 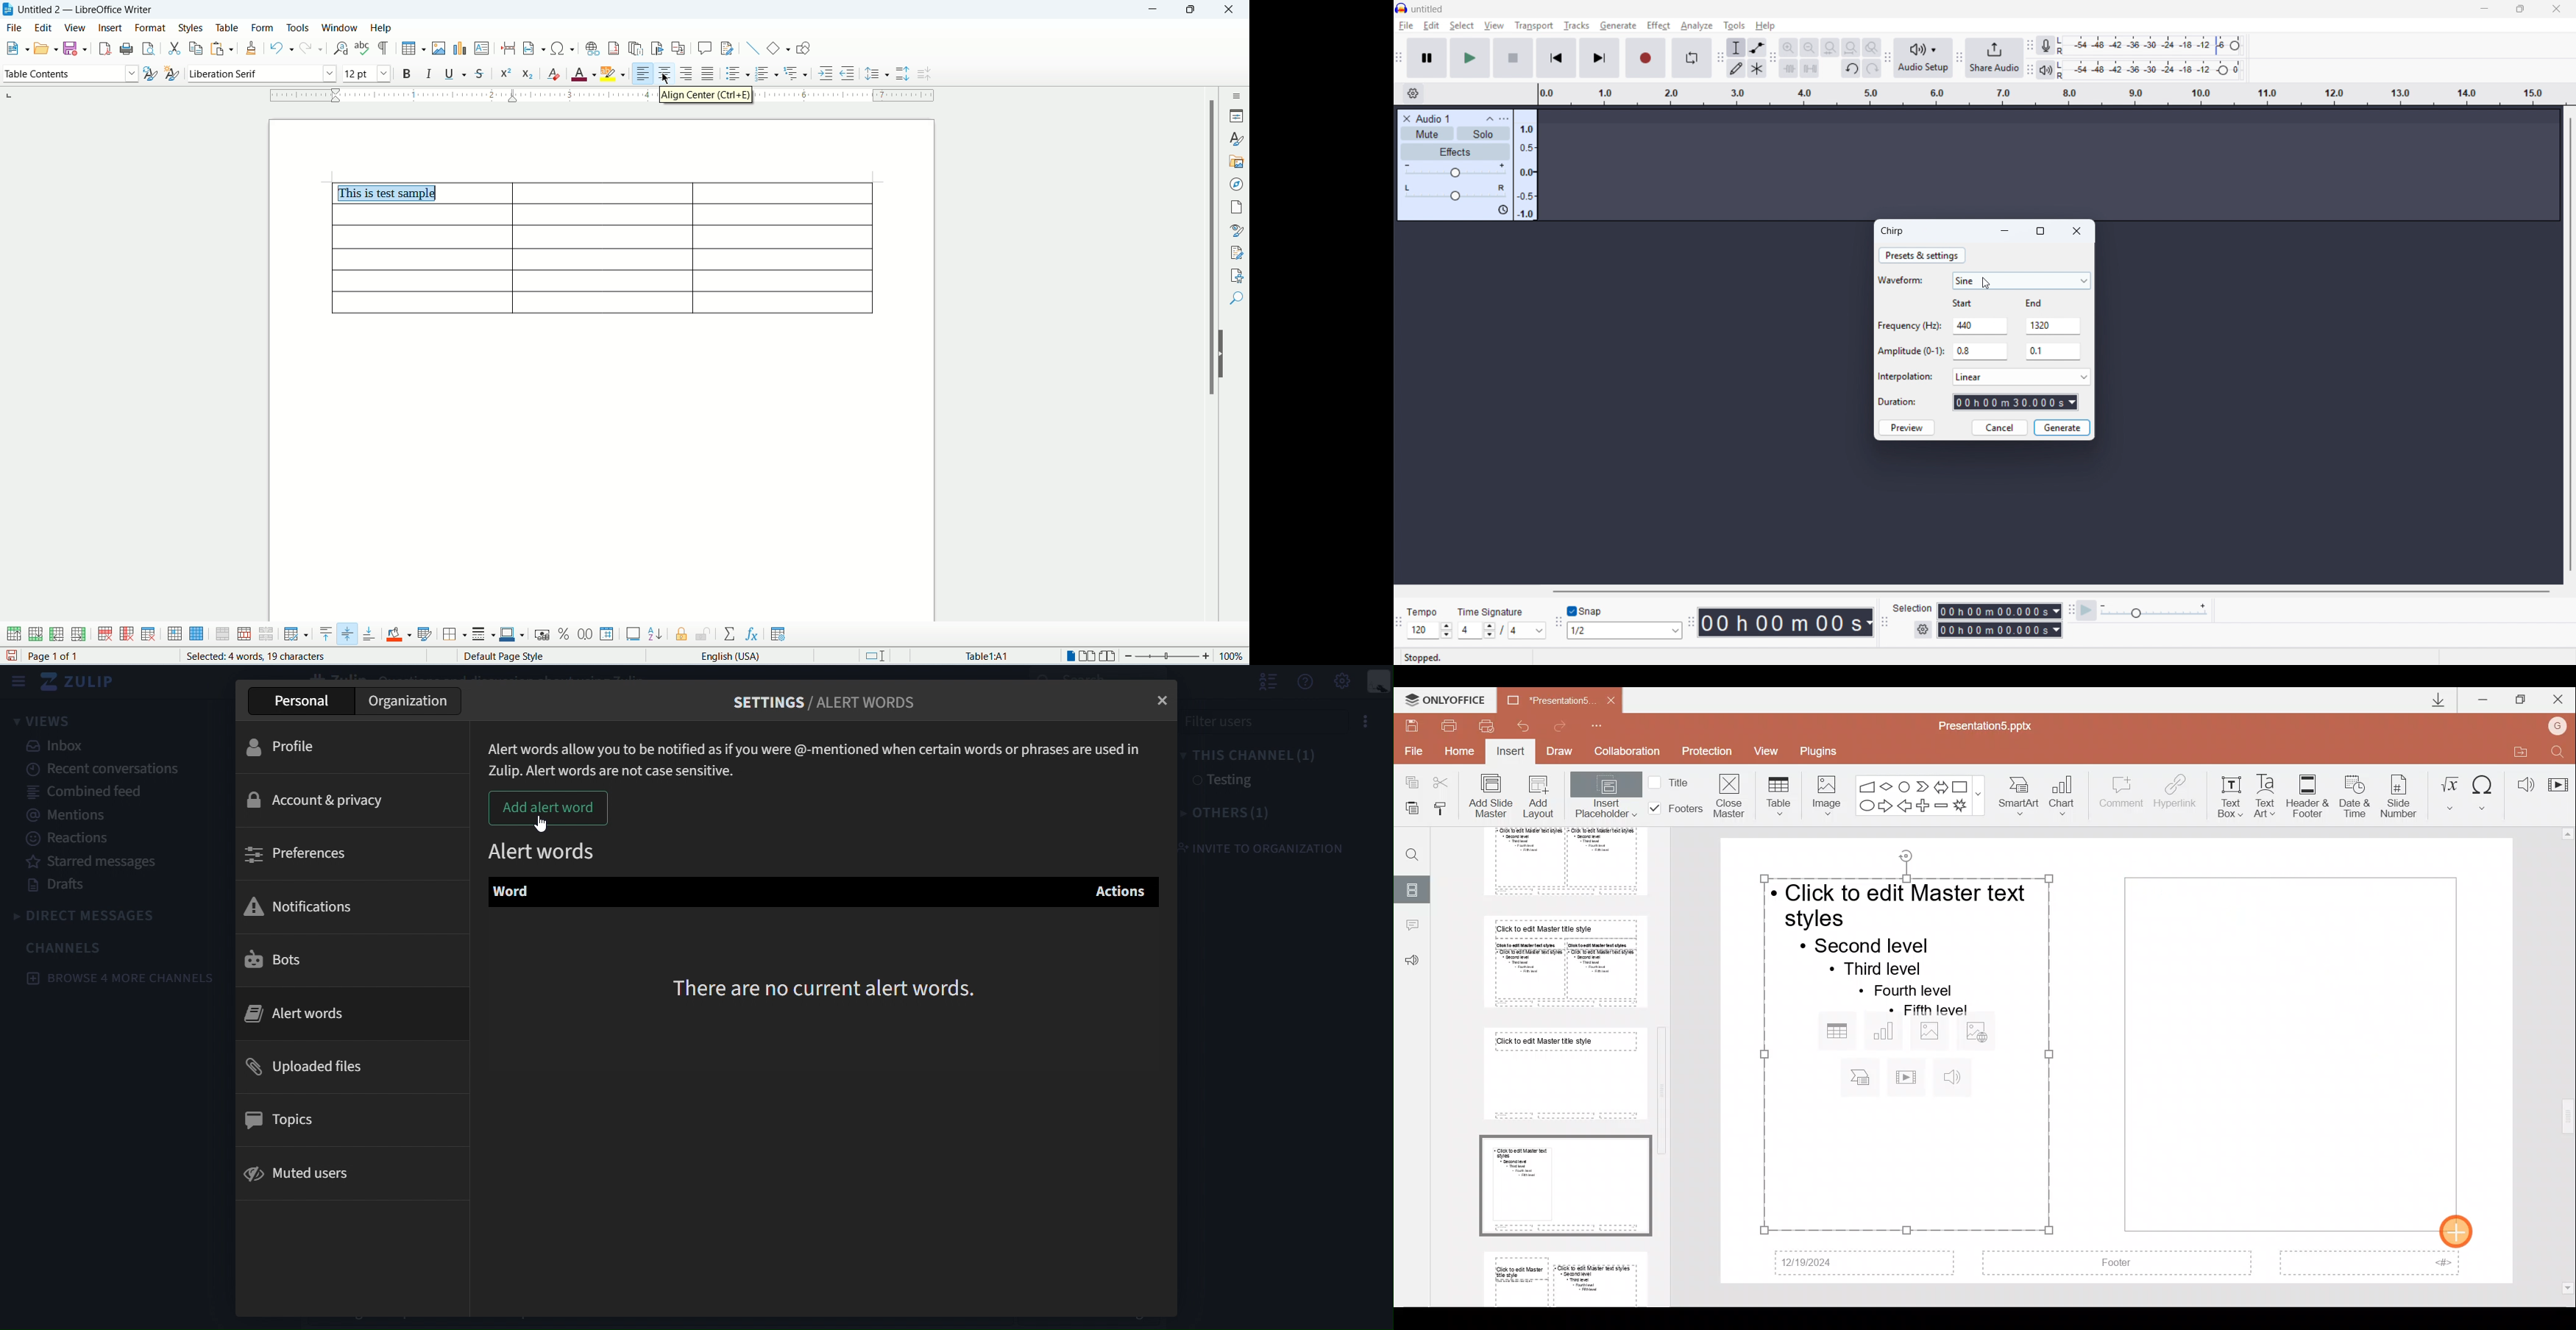 What do you see at coordinates (1607, 699) in the screenshot?
I see `Close document` at bounding box center [1607, 699].